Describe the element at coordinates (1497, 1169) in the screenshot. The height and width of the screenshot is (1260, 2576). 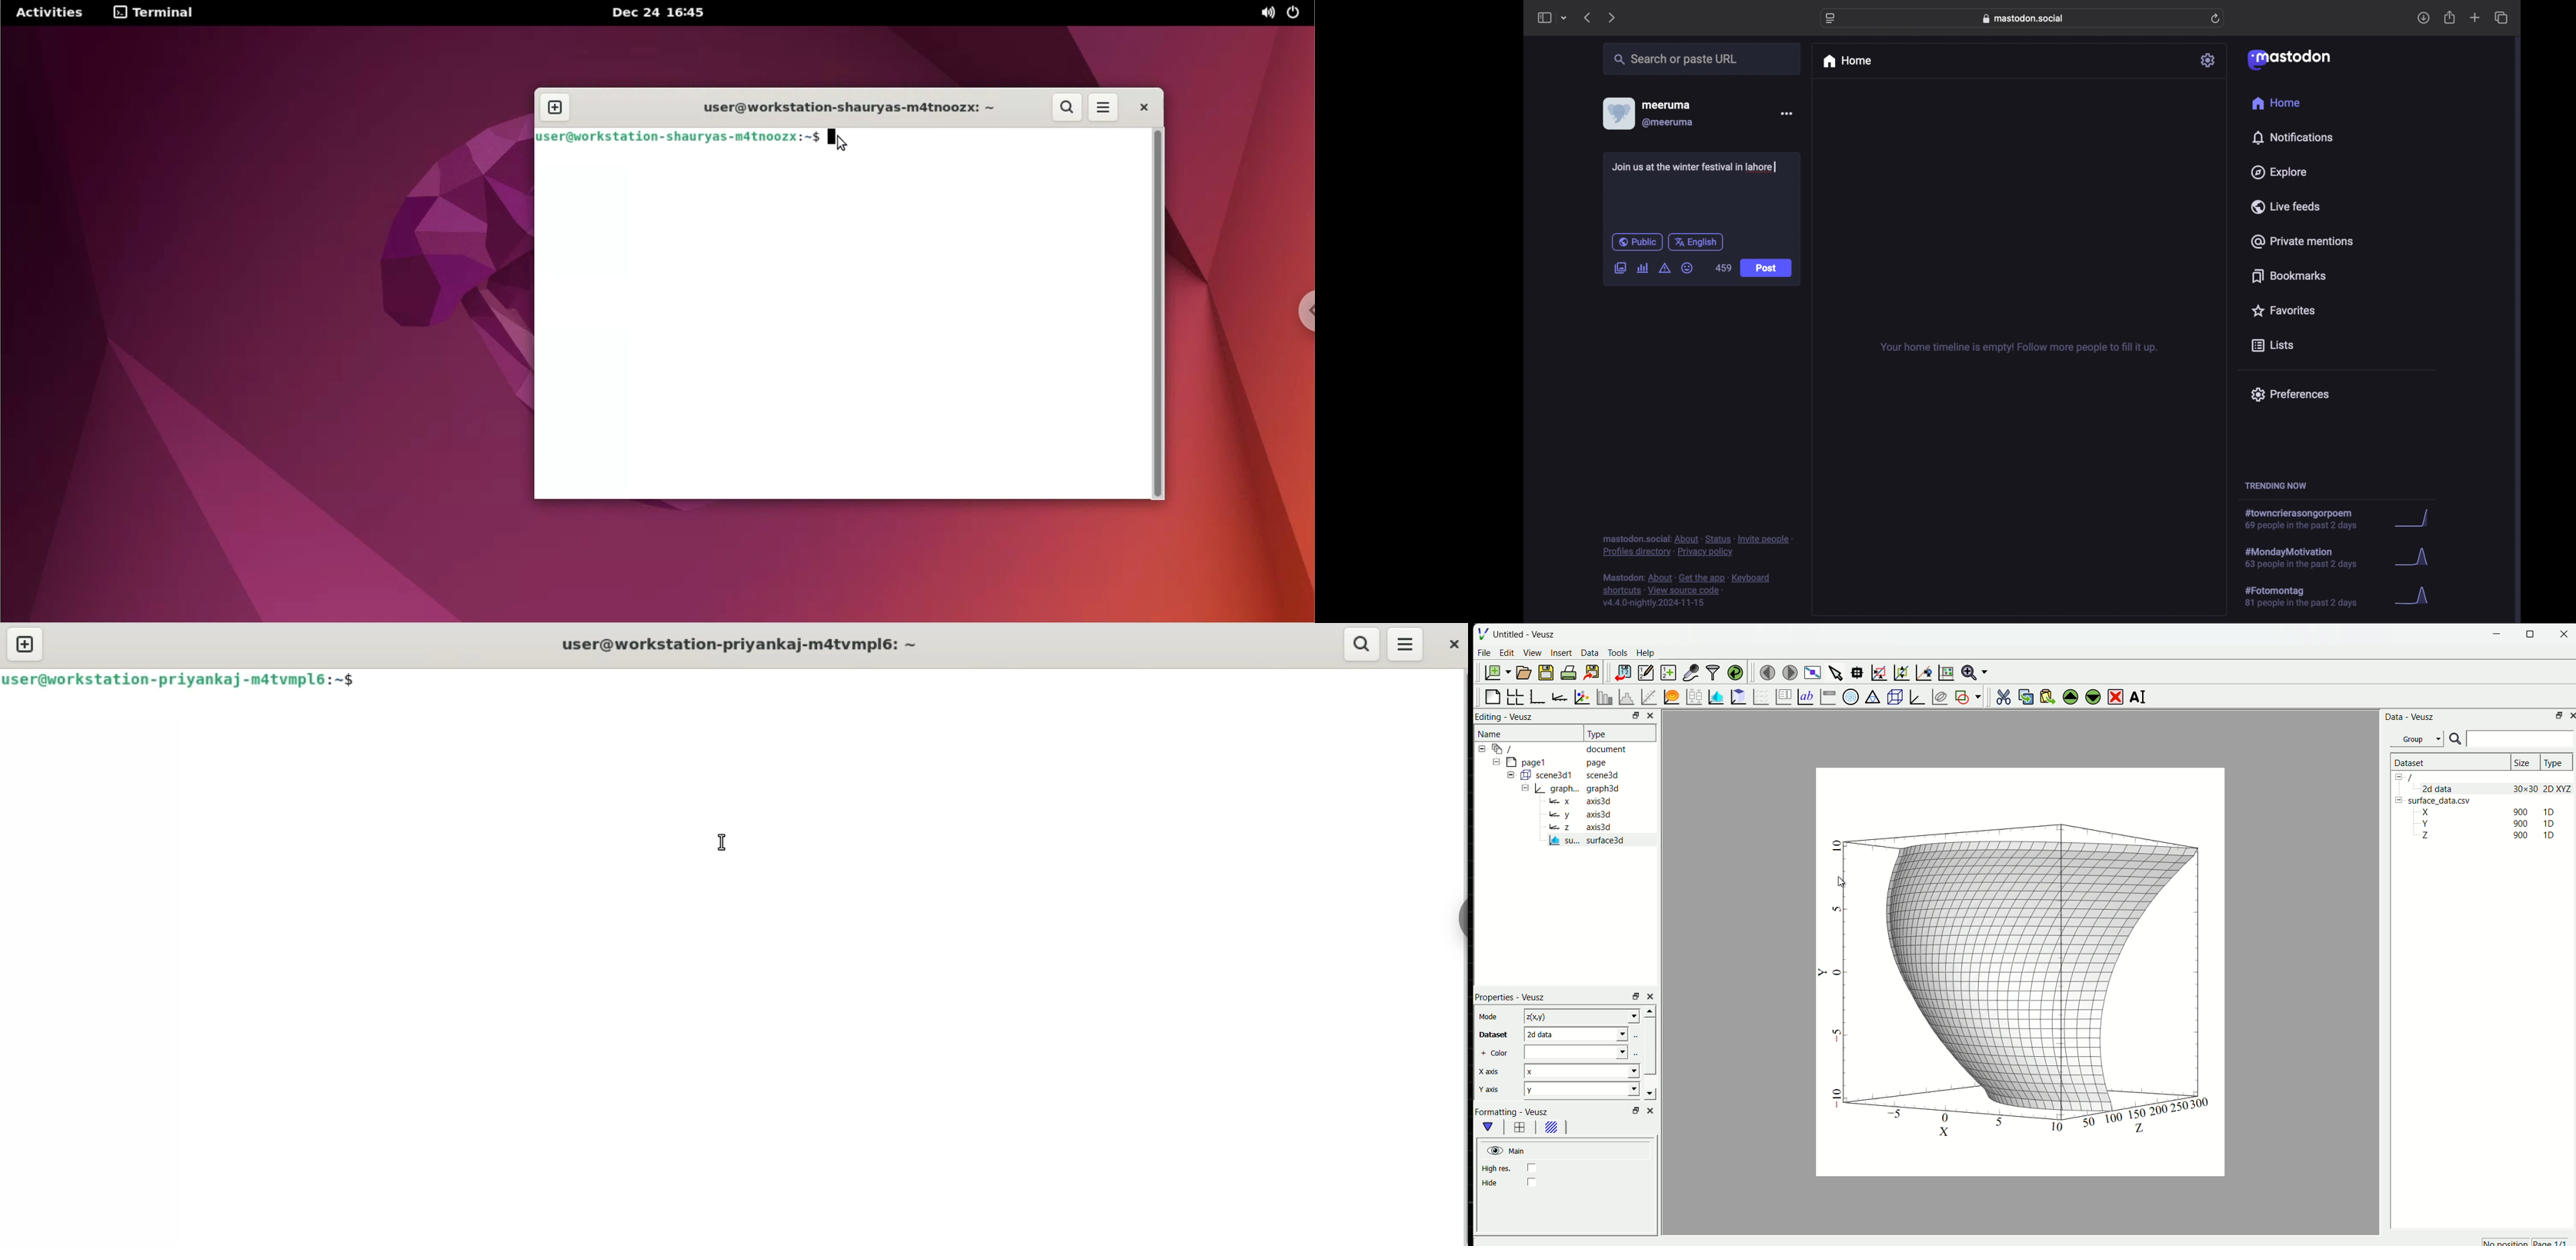
I see `high res.` at that location.